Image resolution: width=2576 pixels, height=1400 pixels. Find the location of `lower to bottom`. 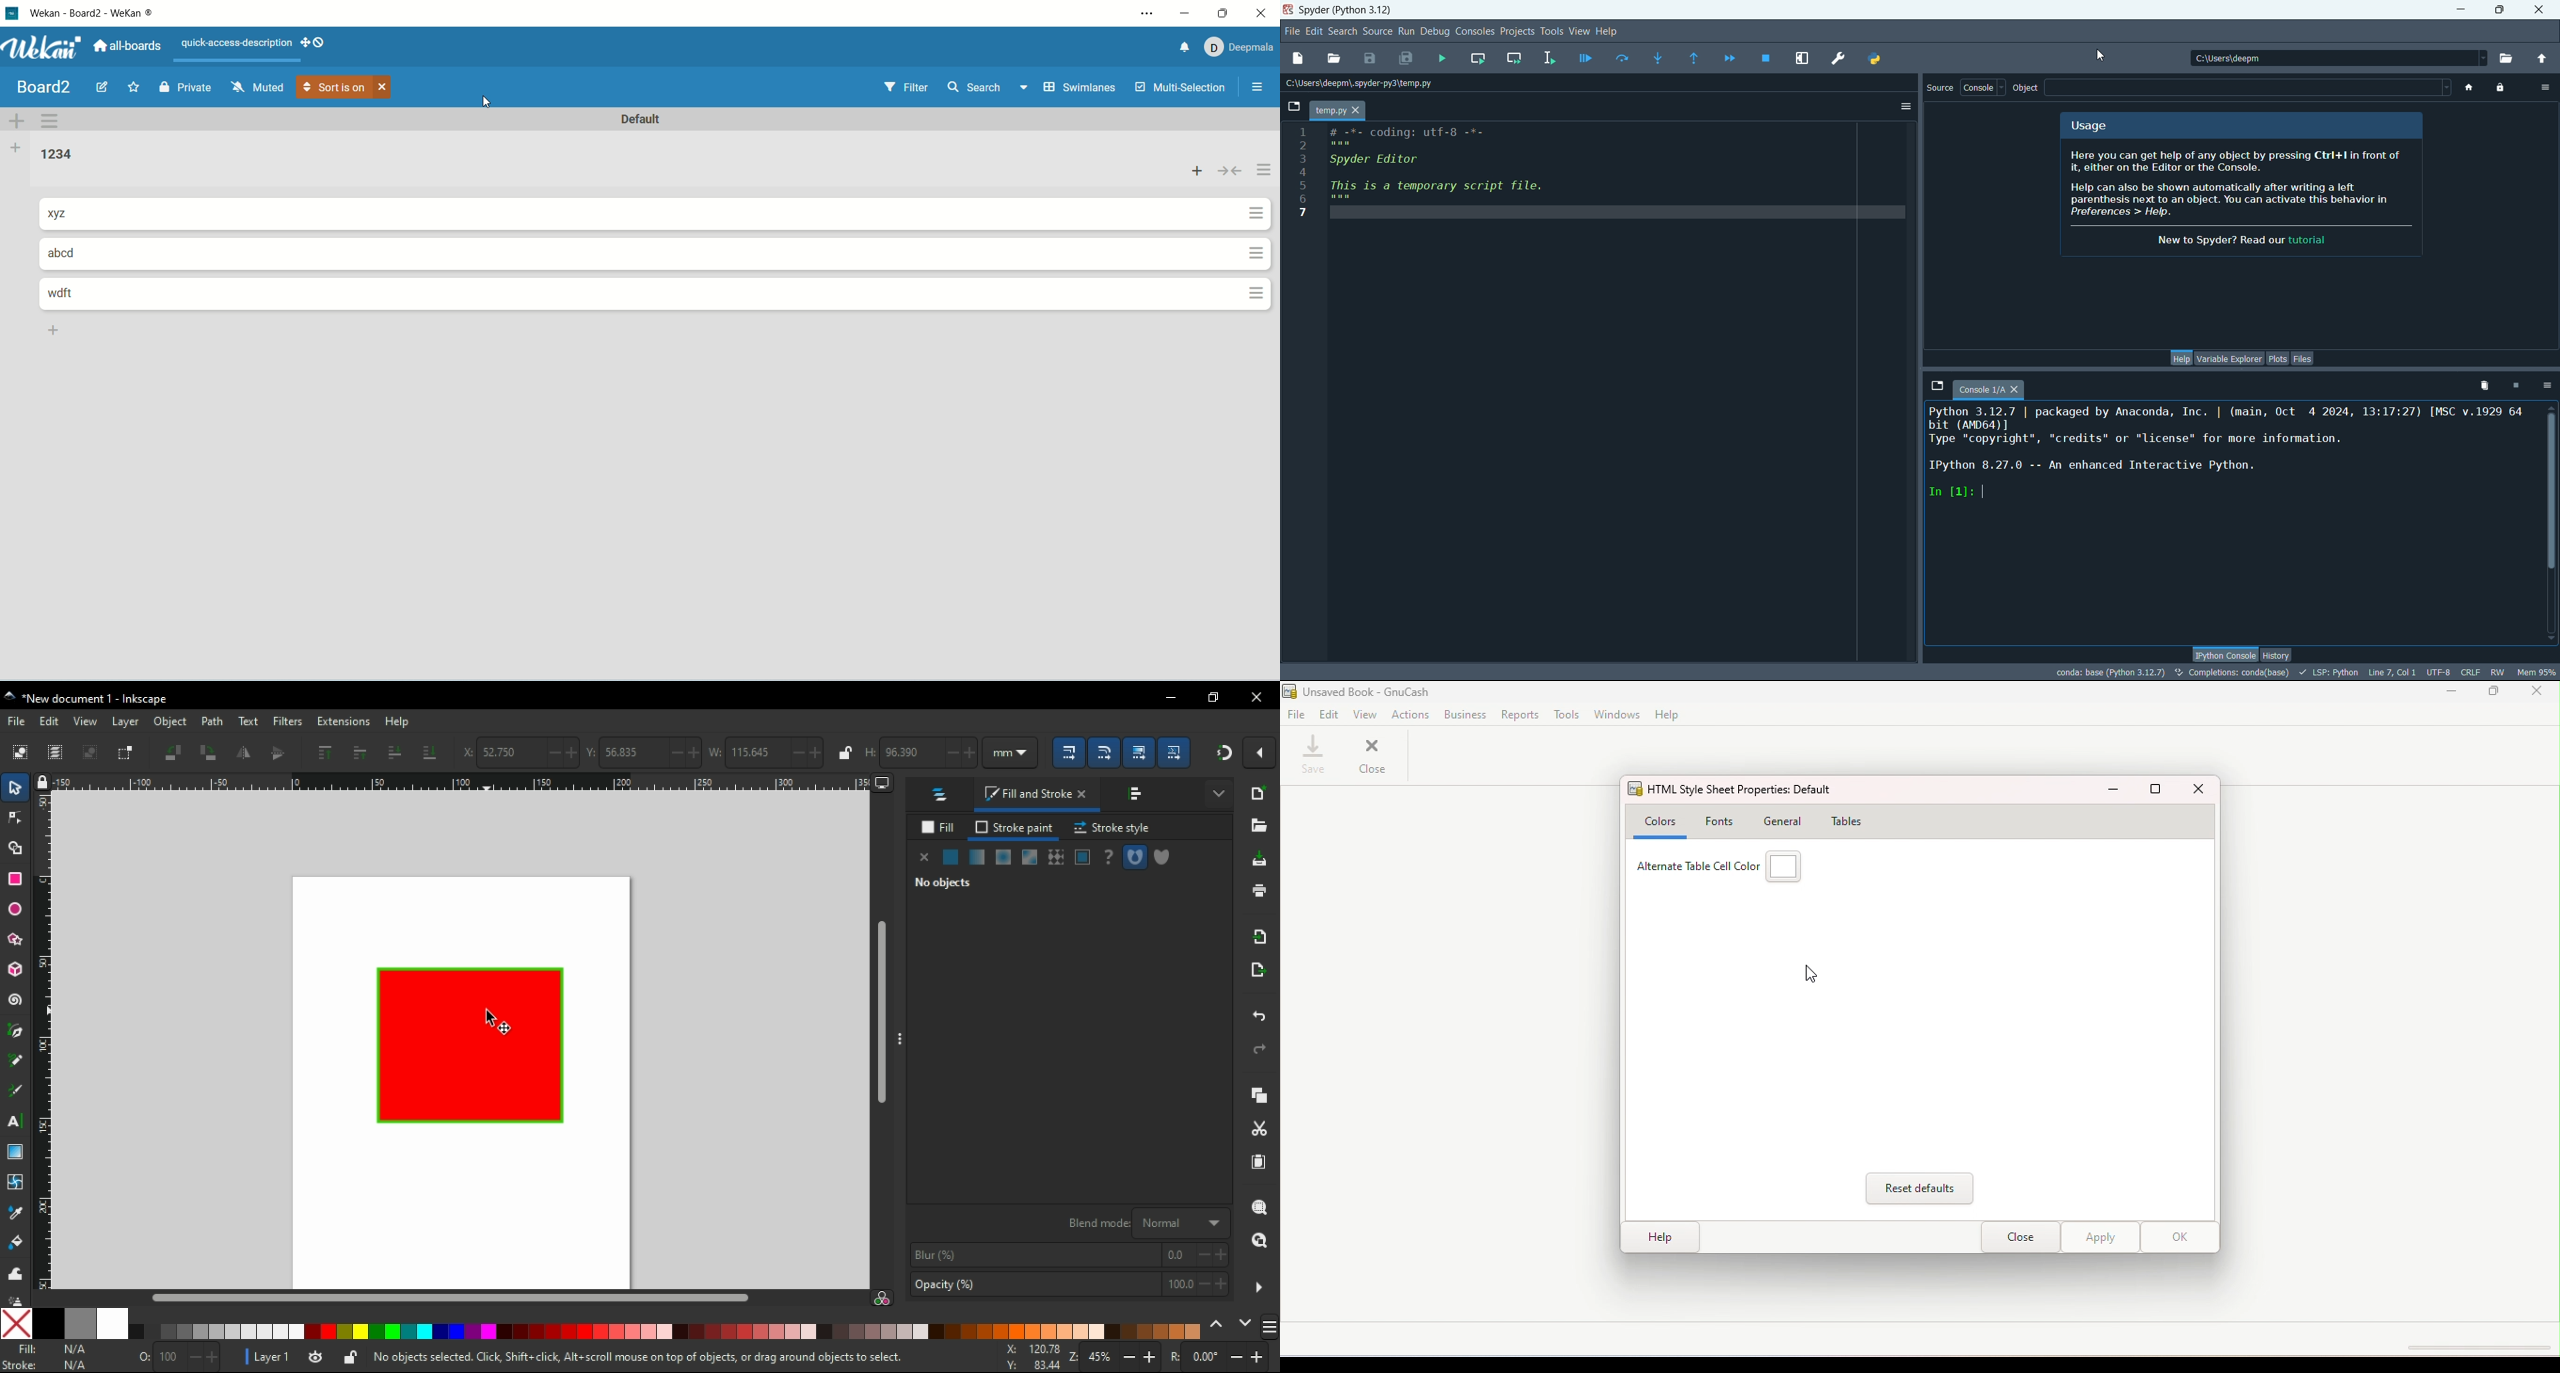

lower to bottom is located at coordinates (429, 751).